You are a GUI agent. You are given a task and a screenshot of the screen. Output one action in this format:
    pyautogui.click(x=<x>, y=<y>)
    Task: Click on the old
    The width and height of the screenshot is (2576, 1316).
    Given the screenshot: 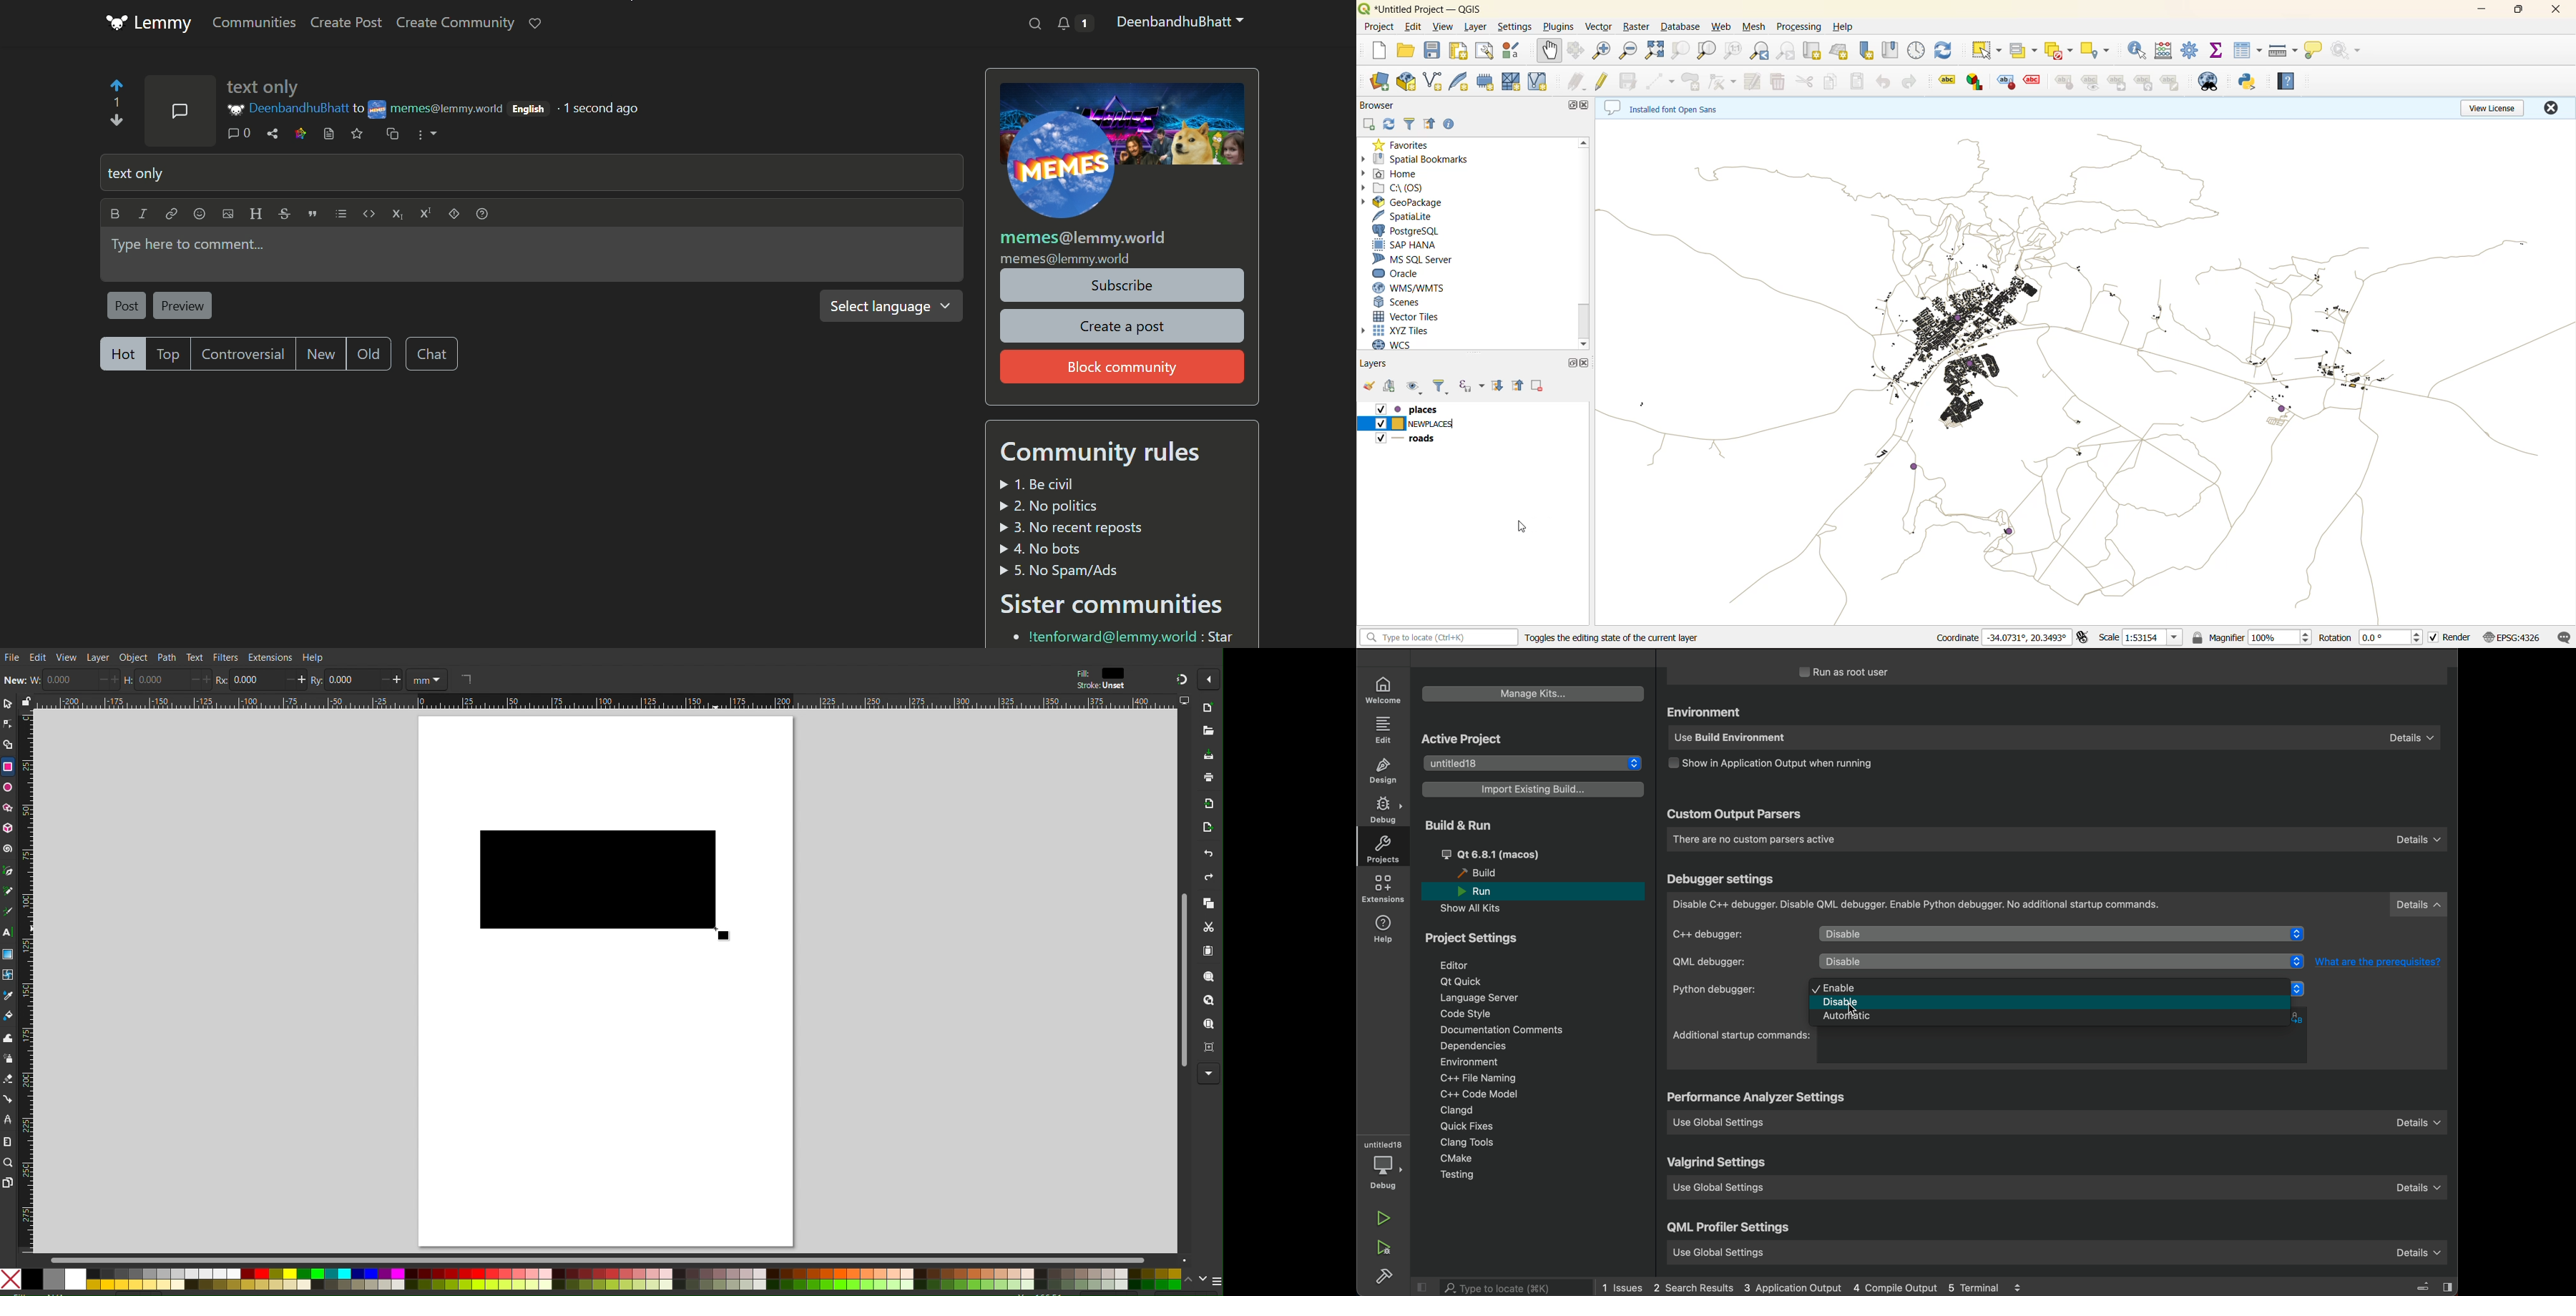 What is the action you would take?
    pyautogui.click(x=368, y=354)
    